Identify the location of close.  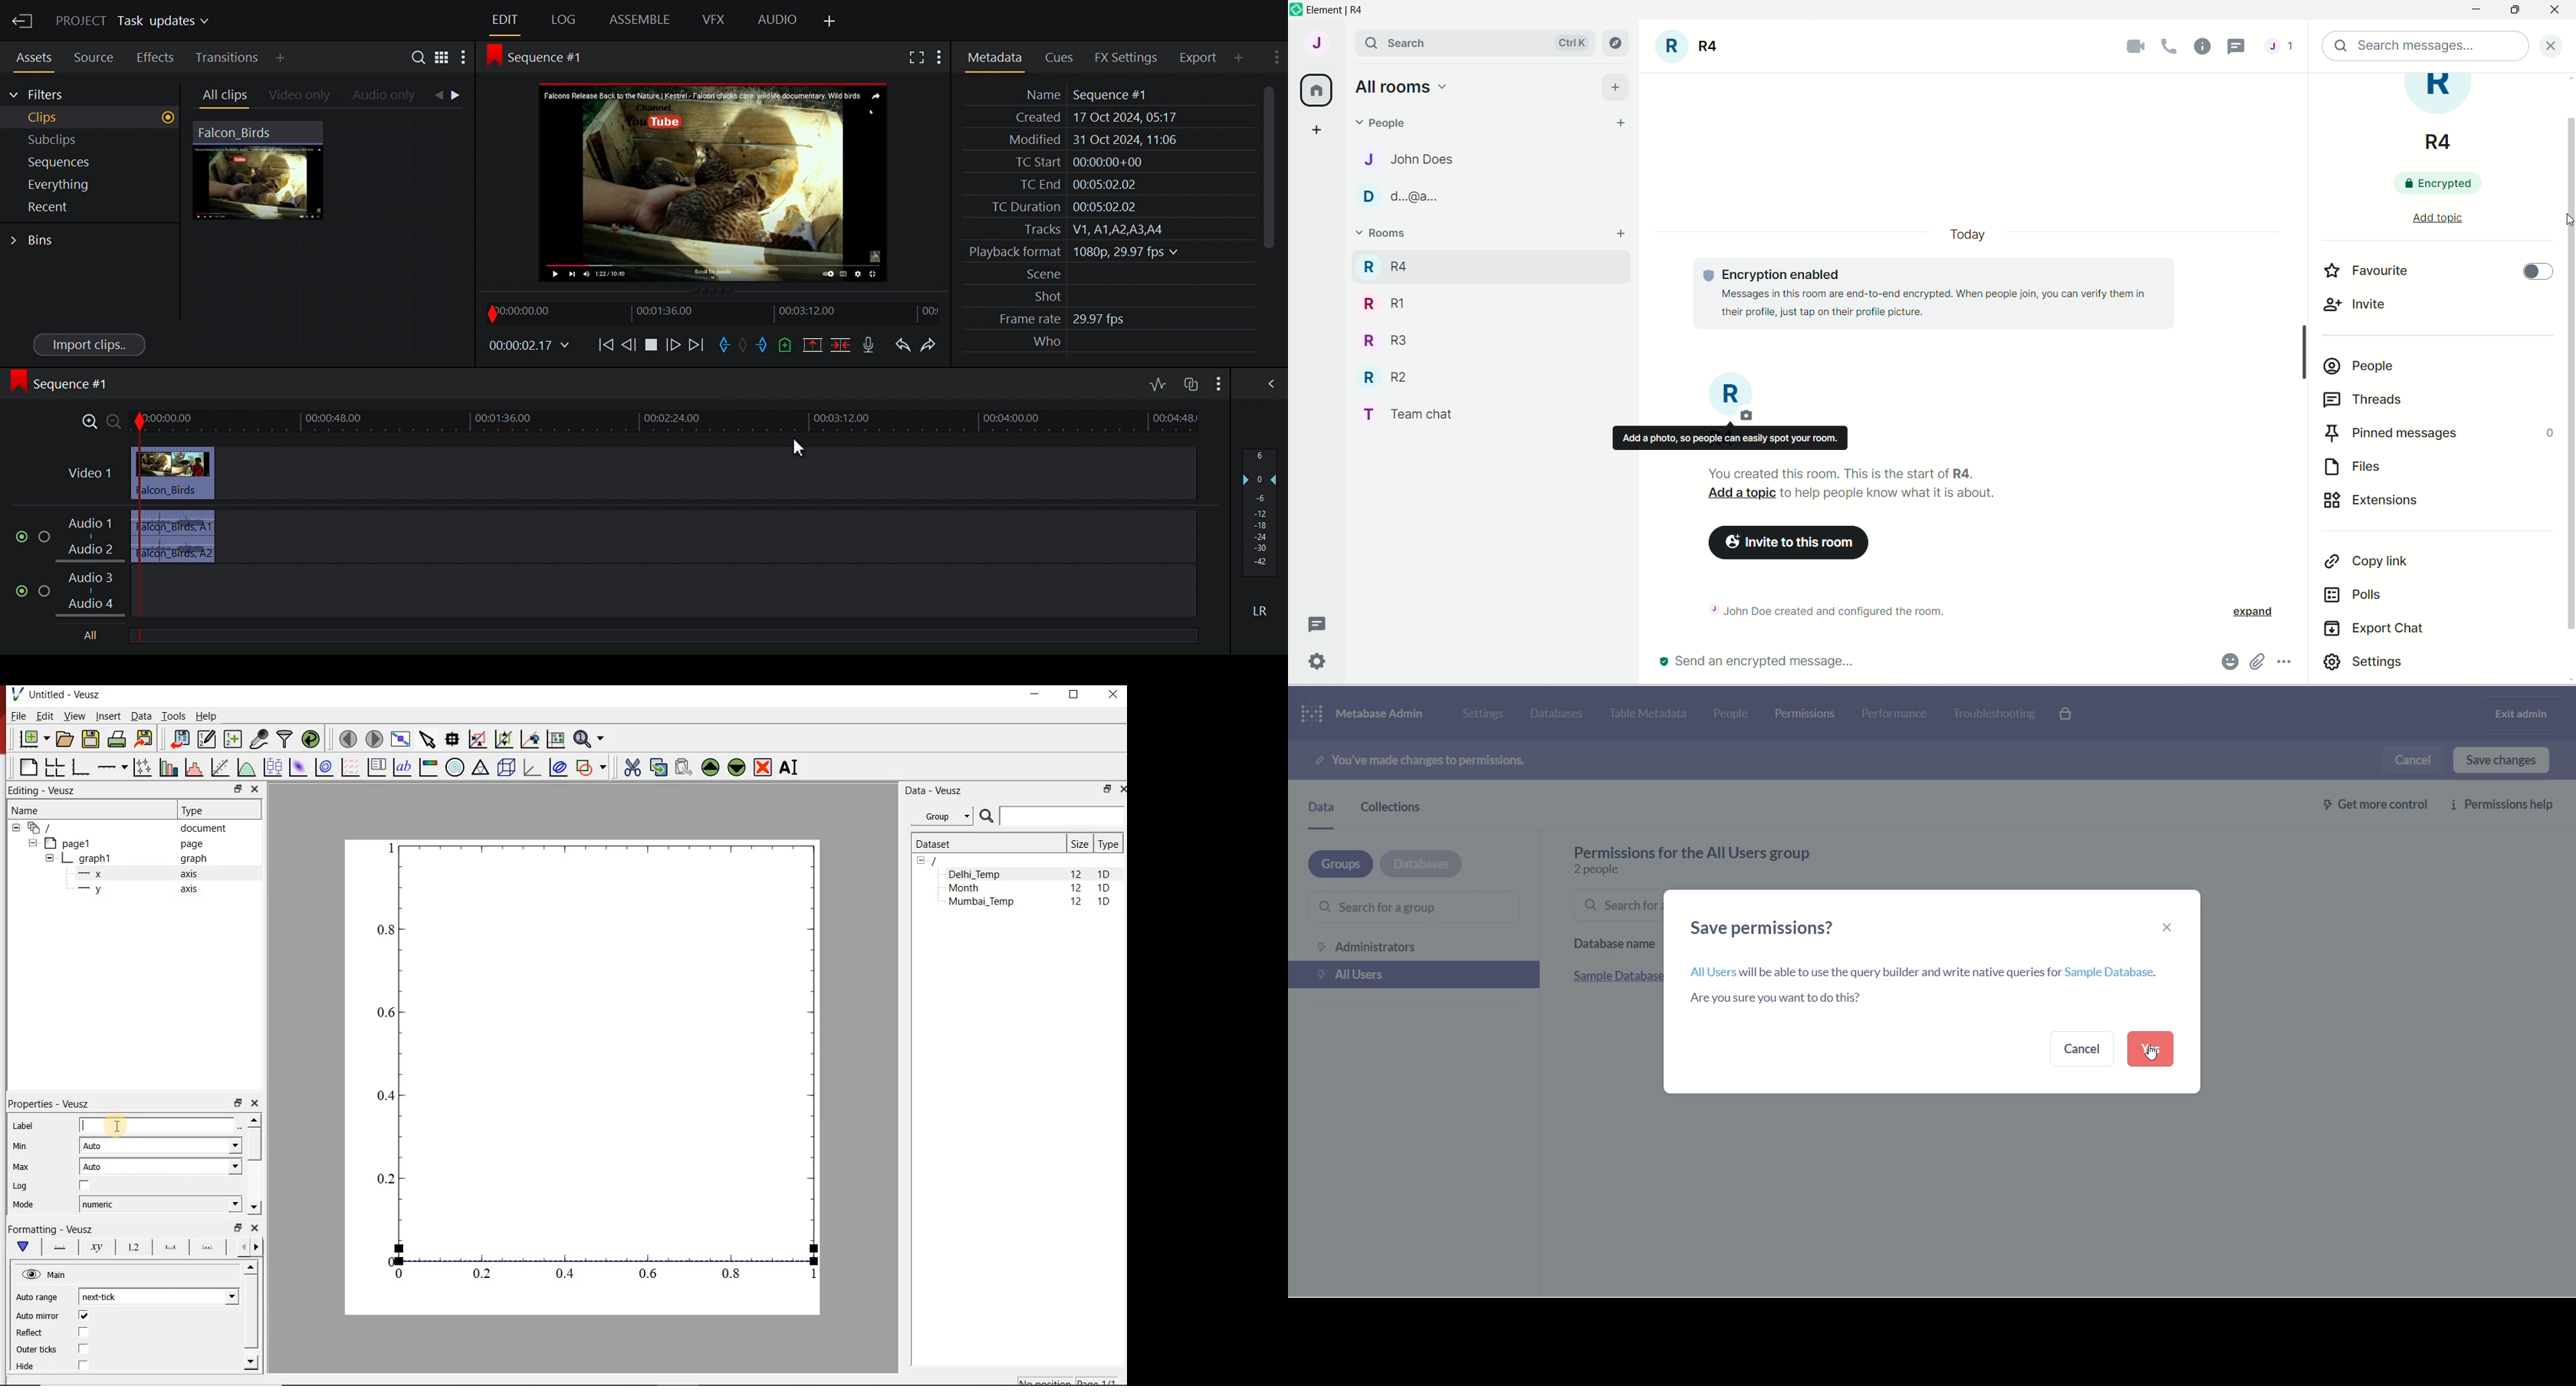
(2555, 13).